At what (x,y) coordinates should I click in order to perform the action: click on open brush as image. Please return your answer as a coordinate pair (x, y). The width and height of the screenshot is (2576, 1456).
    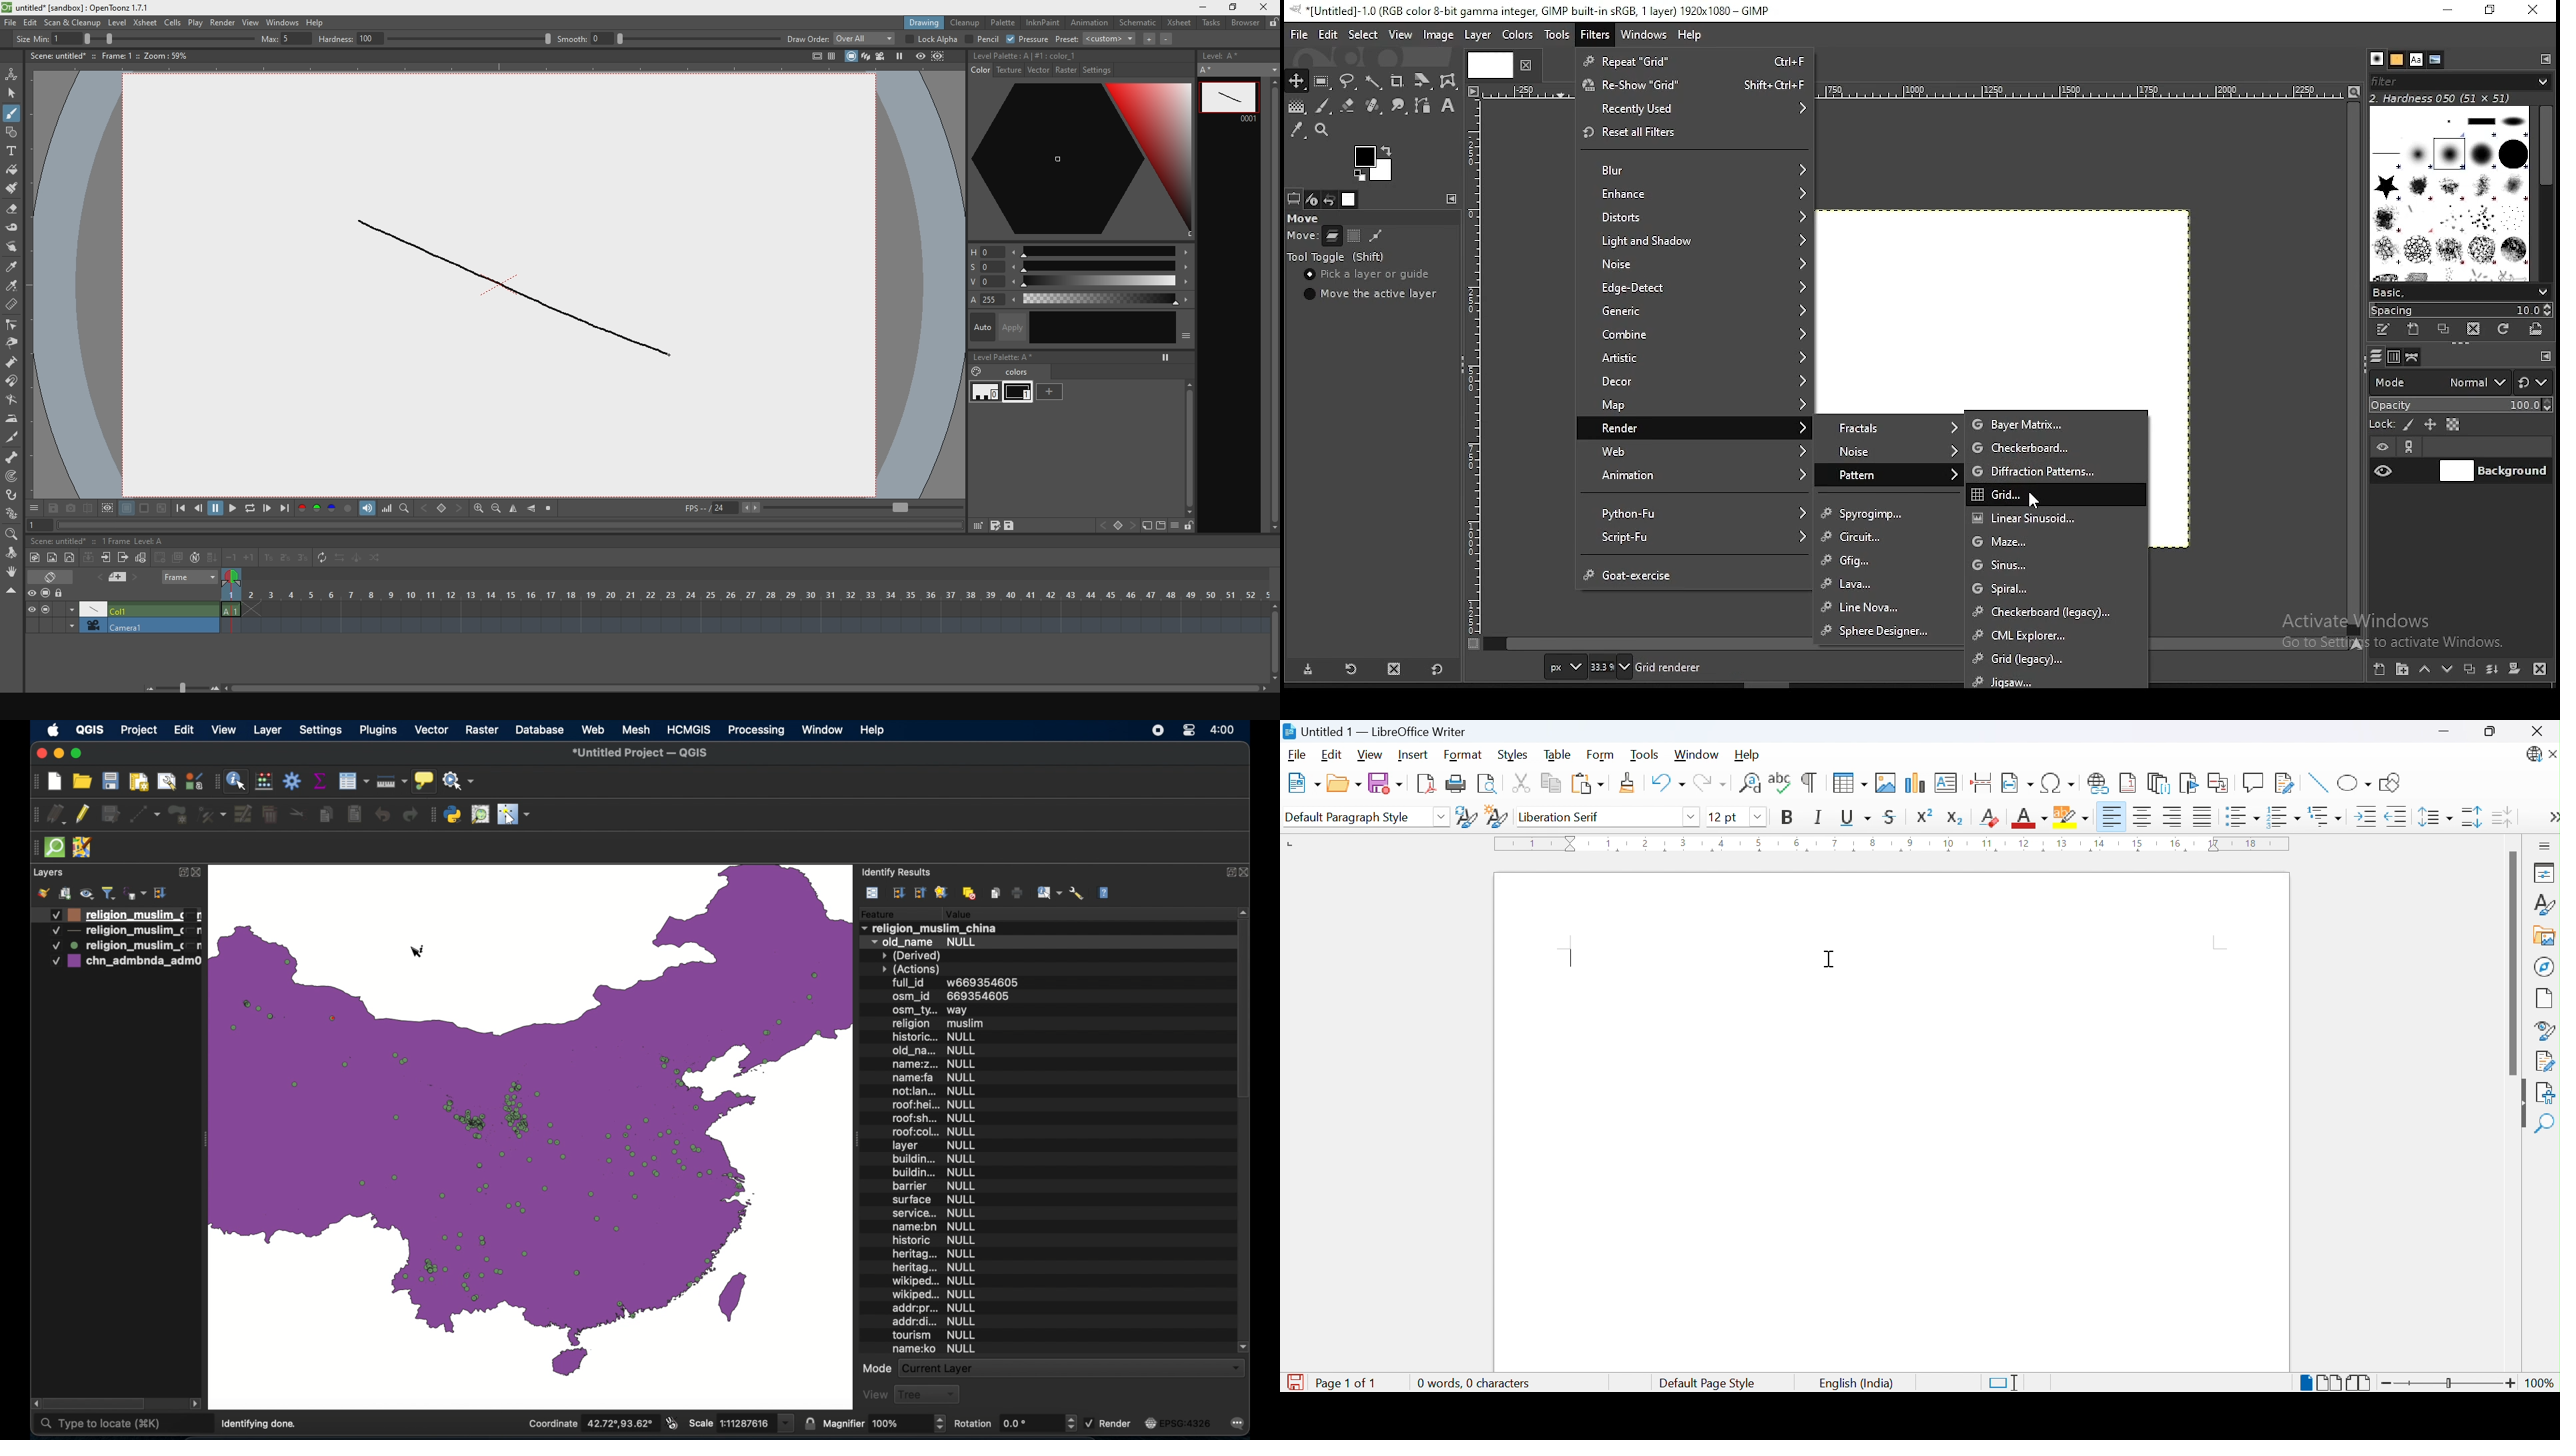
    Looking at the image, I should click on (2537, 329).